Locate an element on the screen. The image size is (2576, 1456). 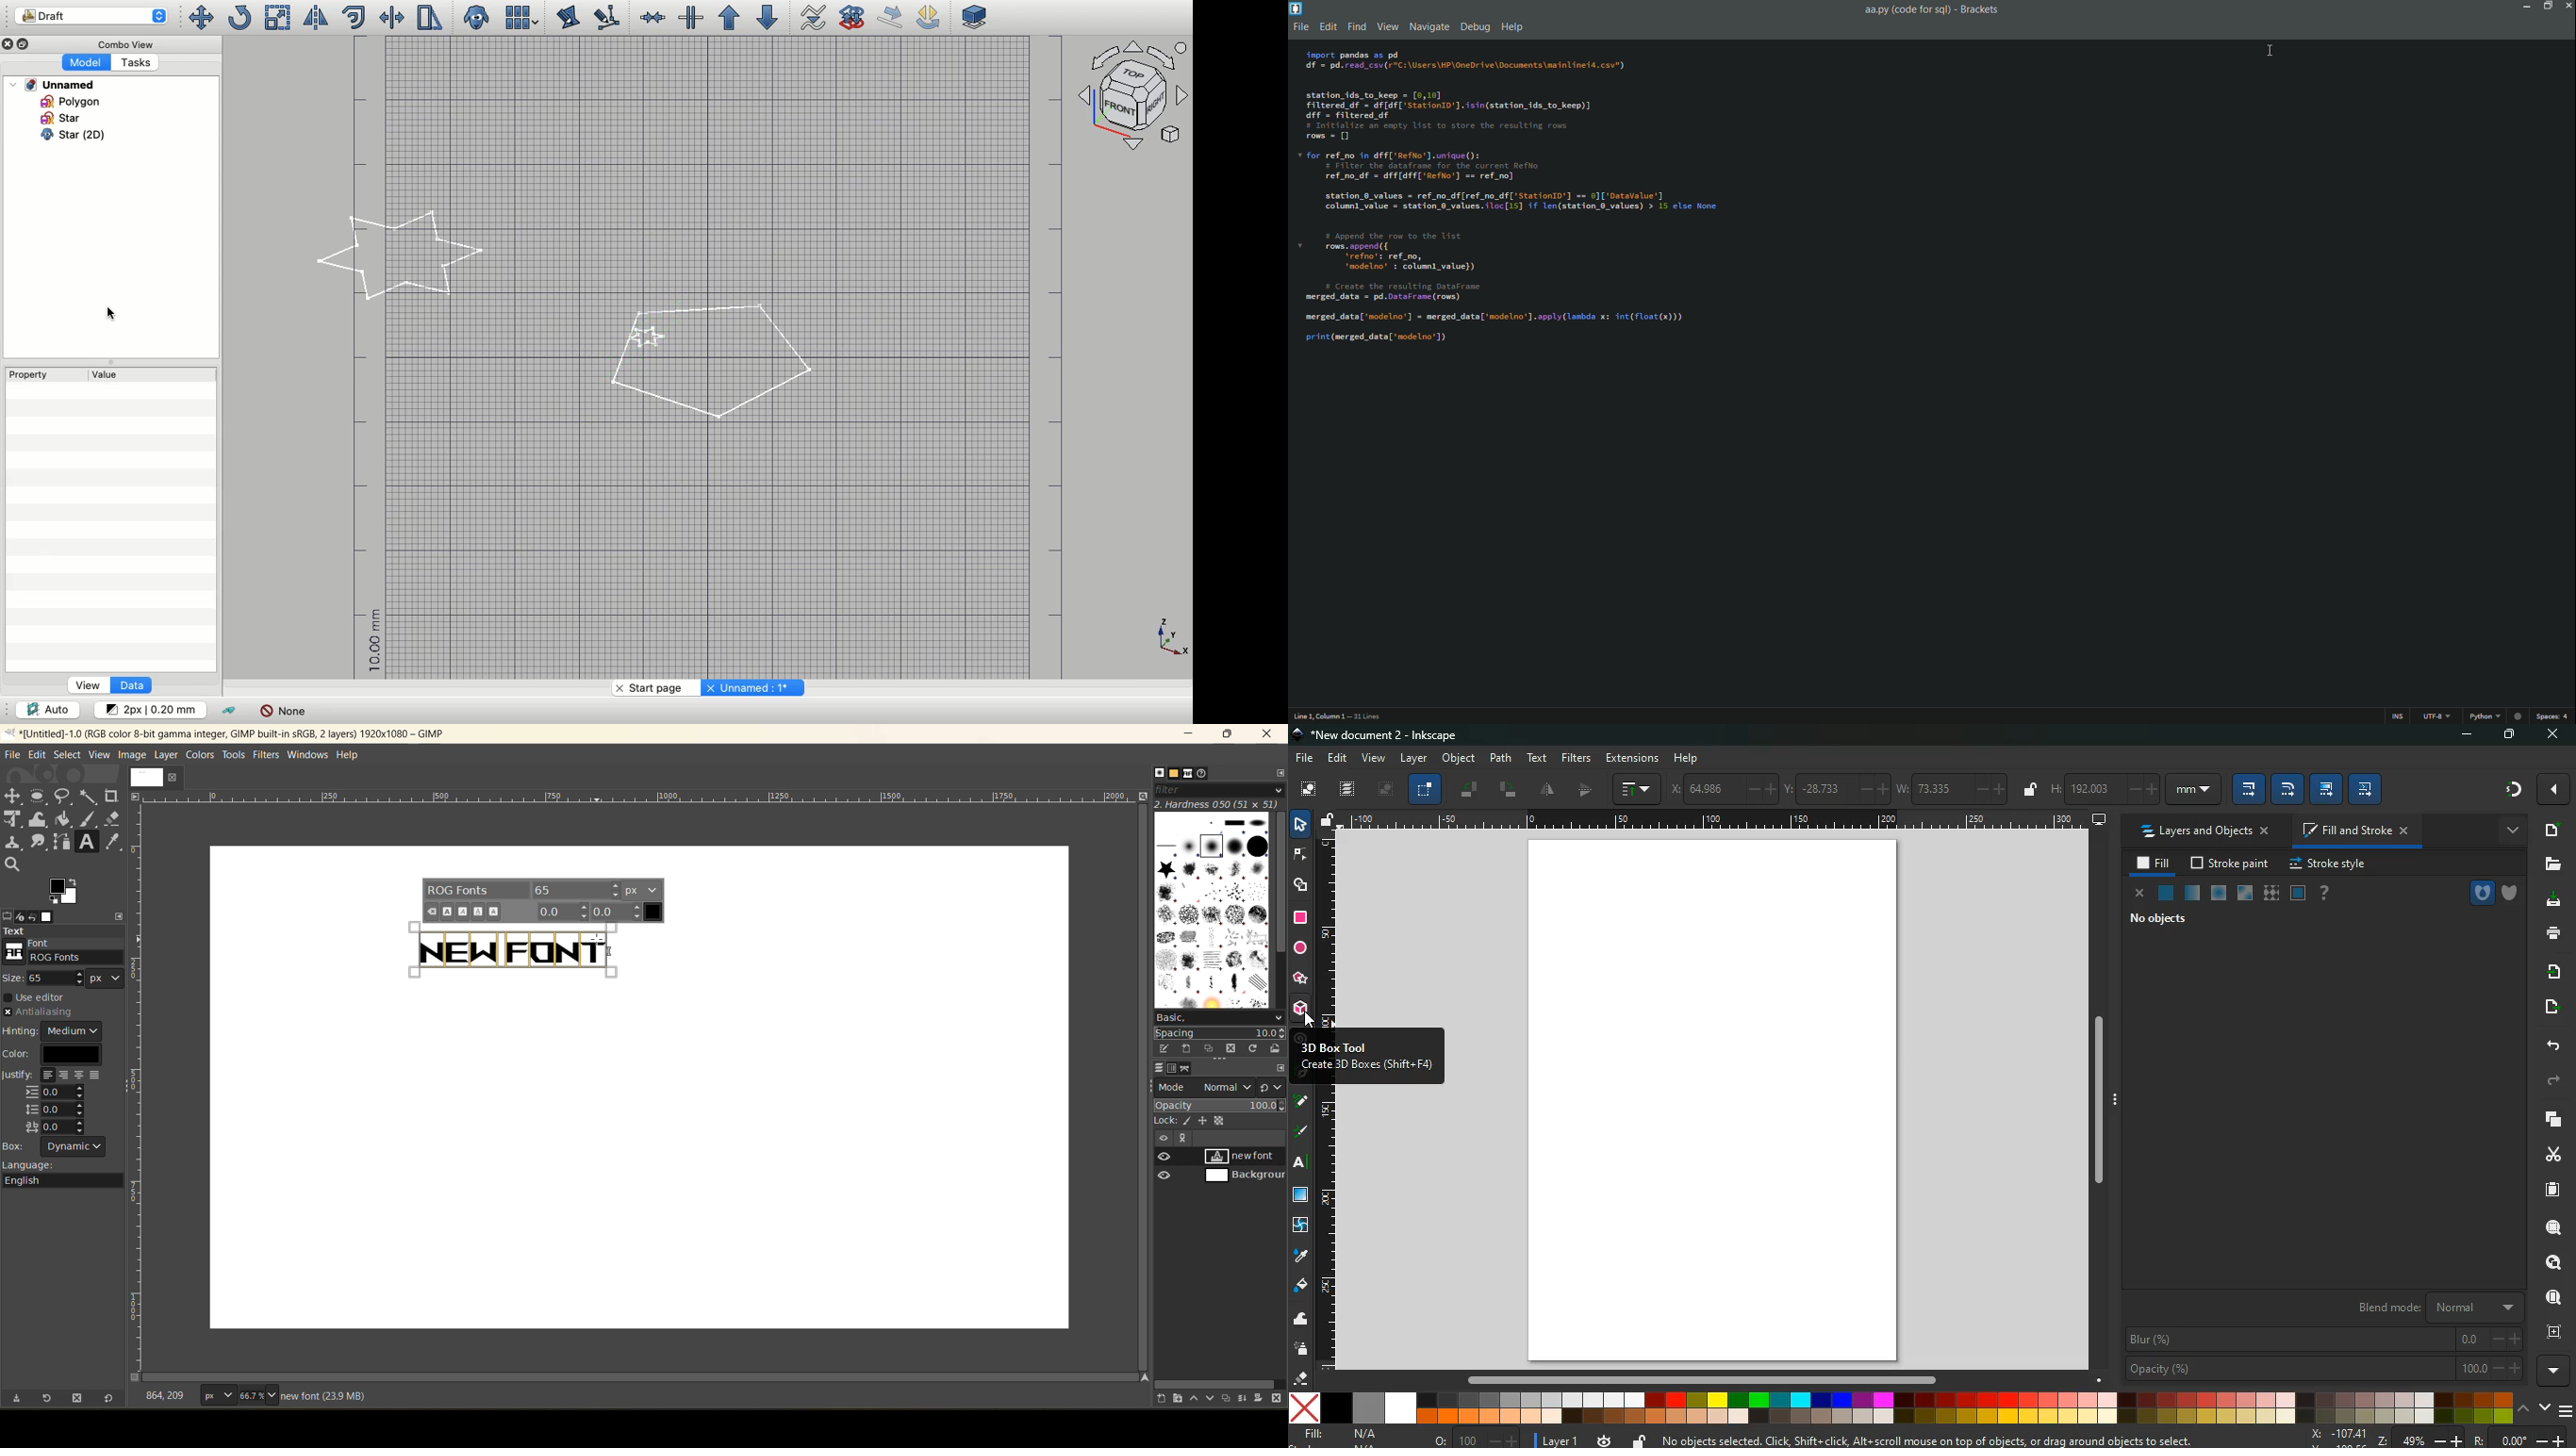
no objects is located at coordinates (2157, 920).